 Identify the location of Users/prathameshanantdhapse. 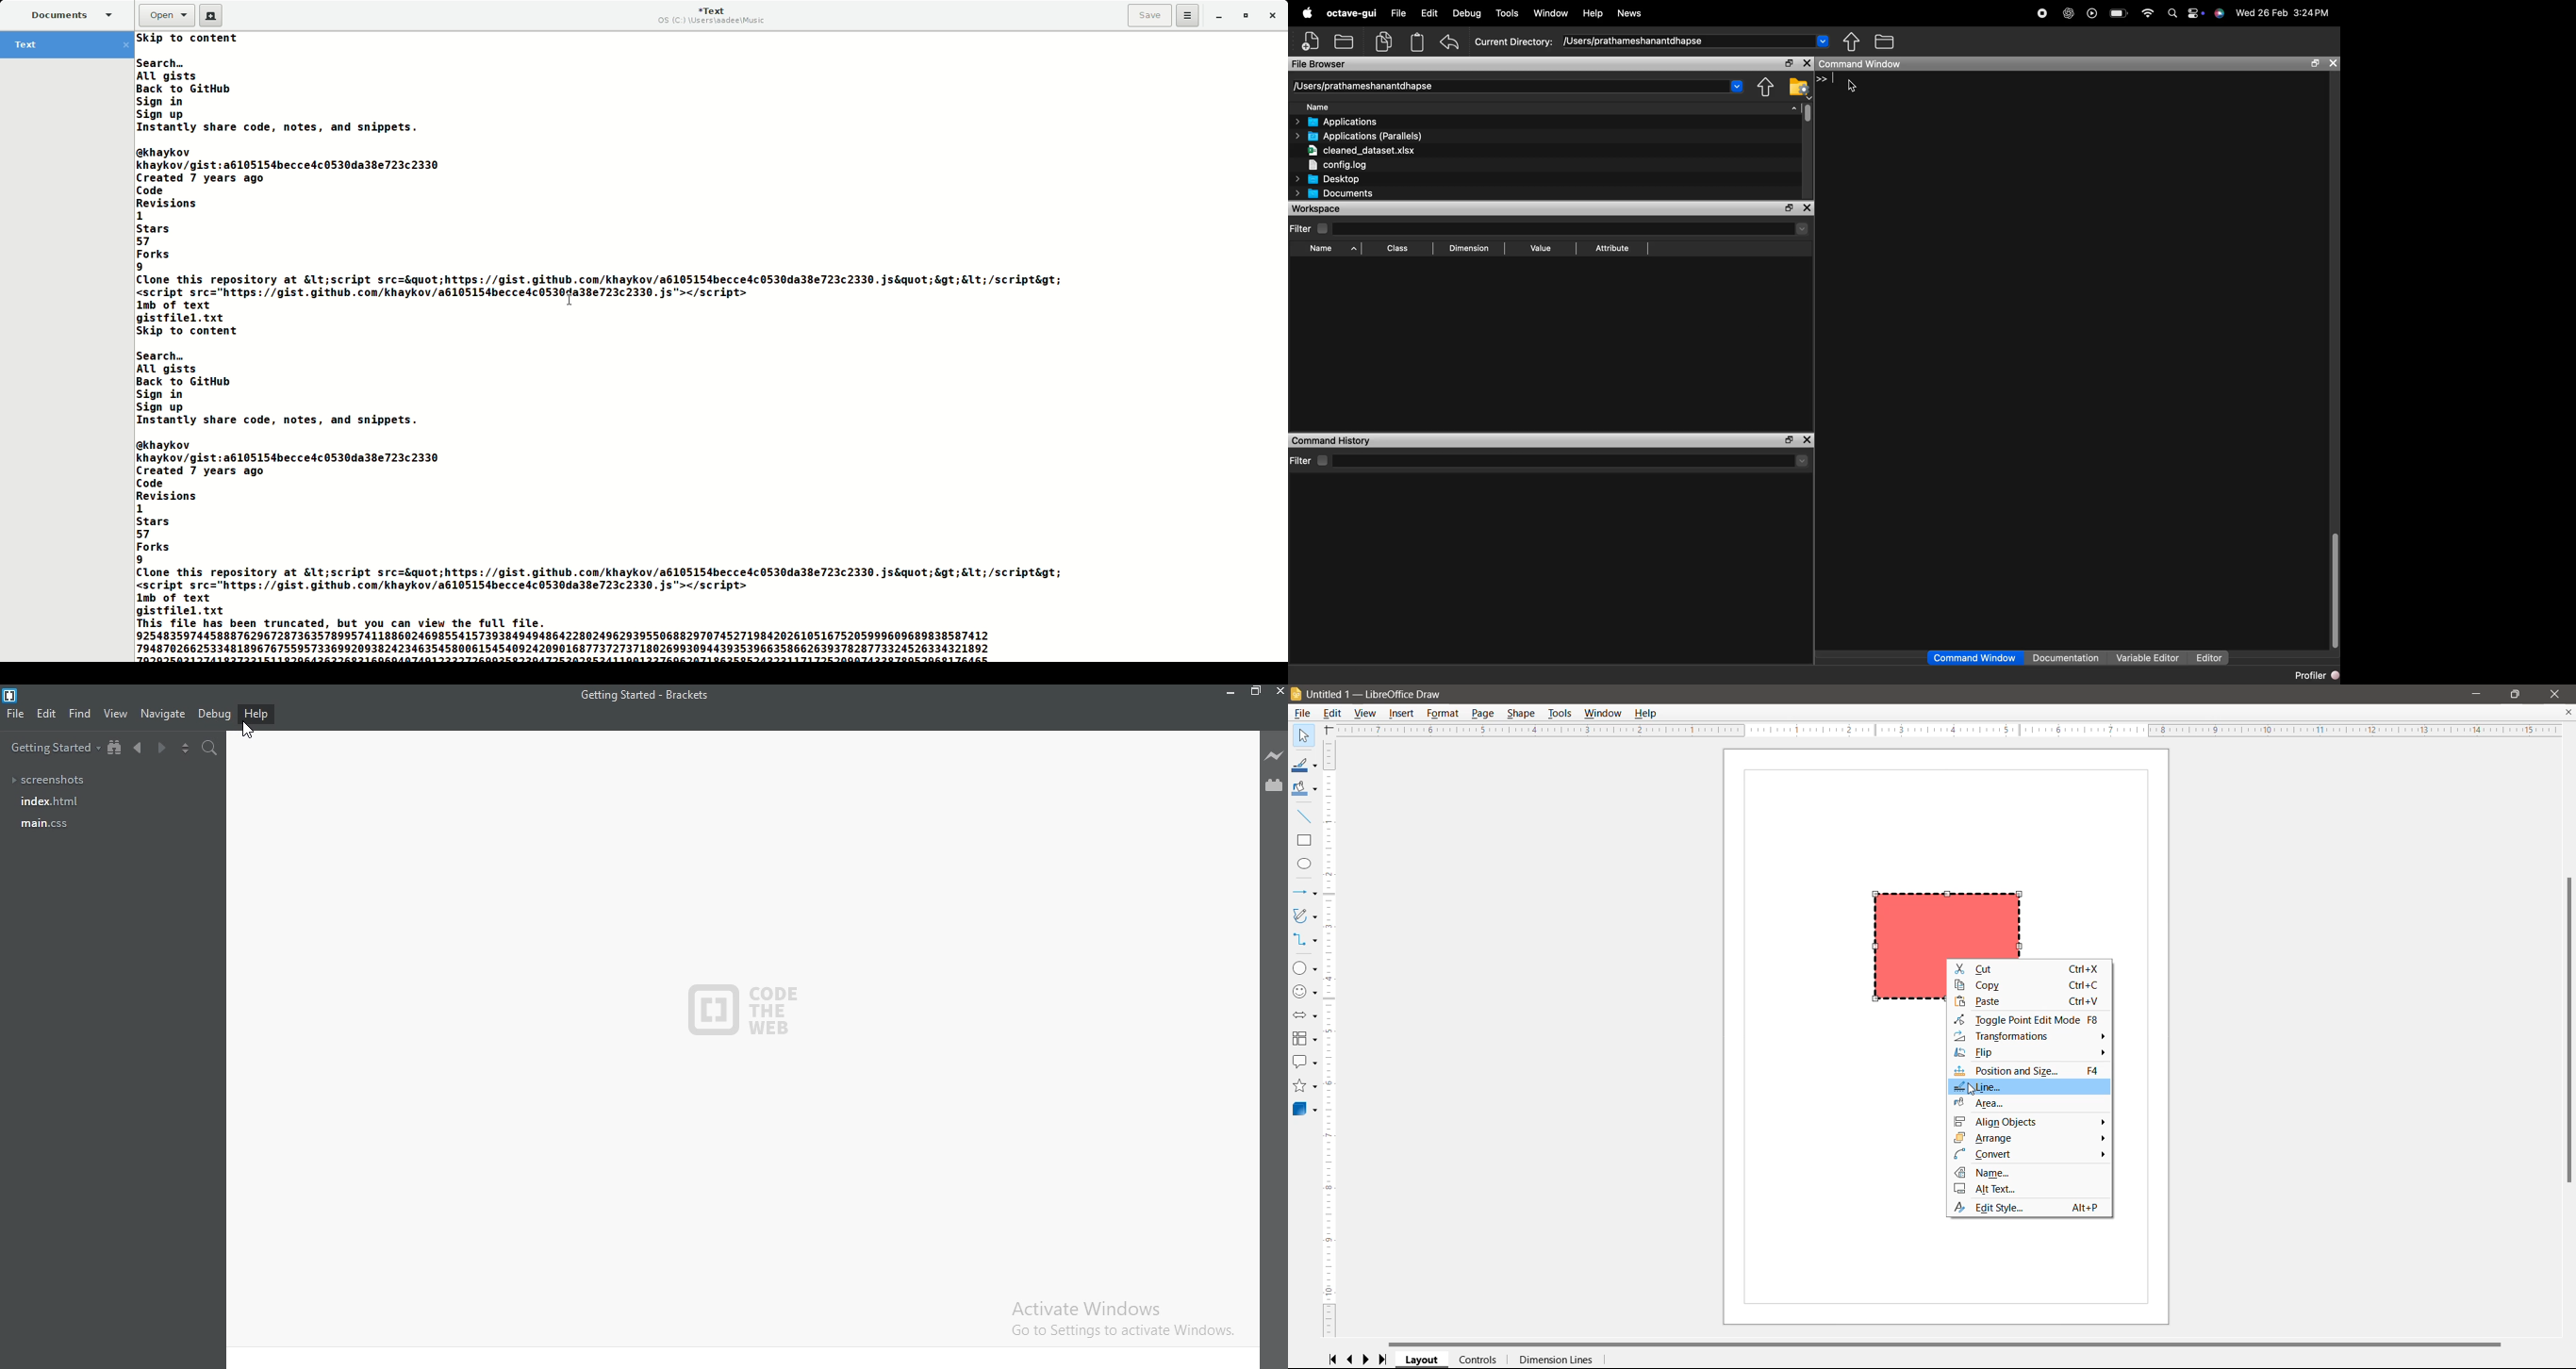
(1520, 85).